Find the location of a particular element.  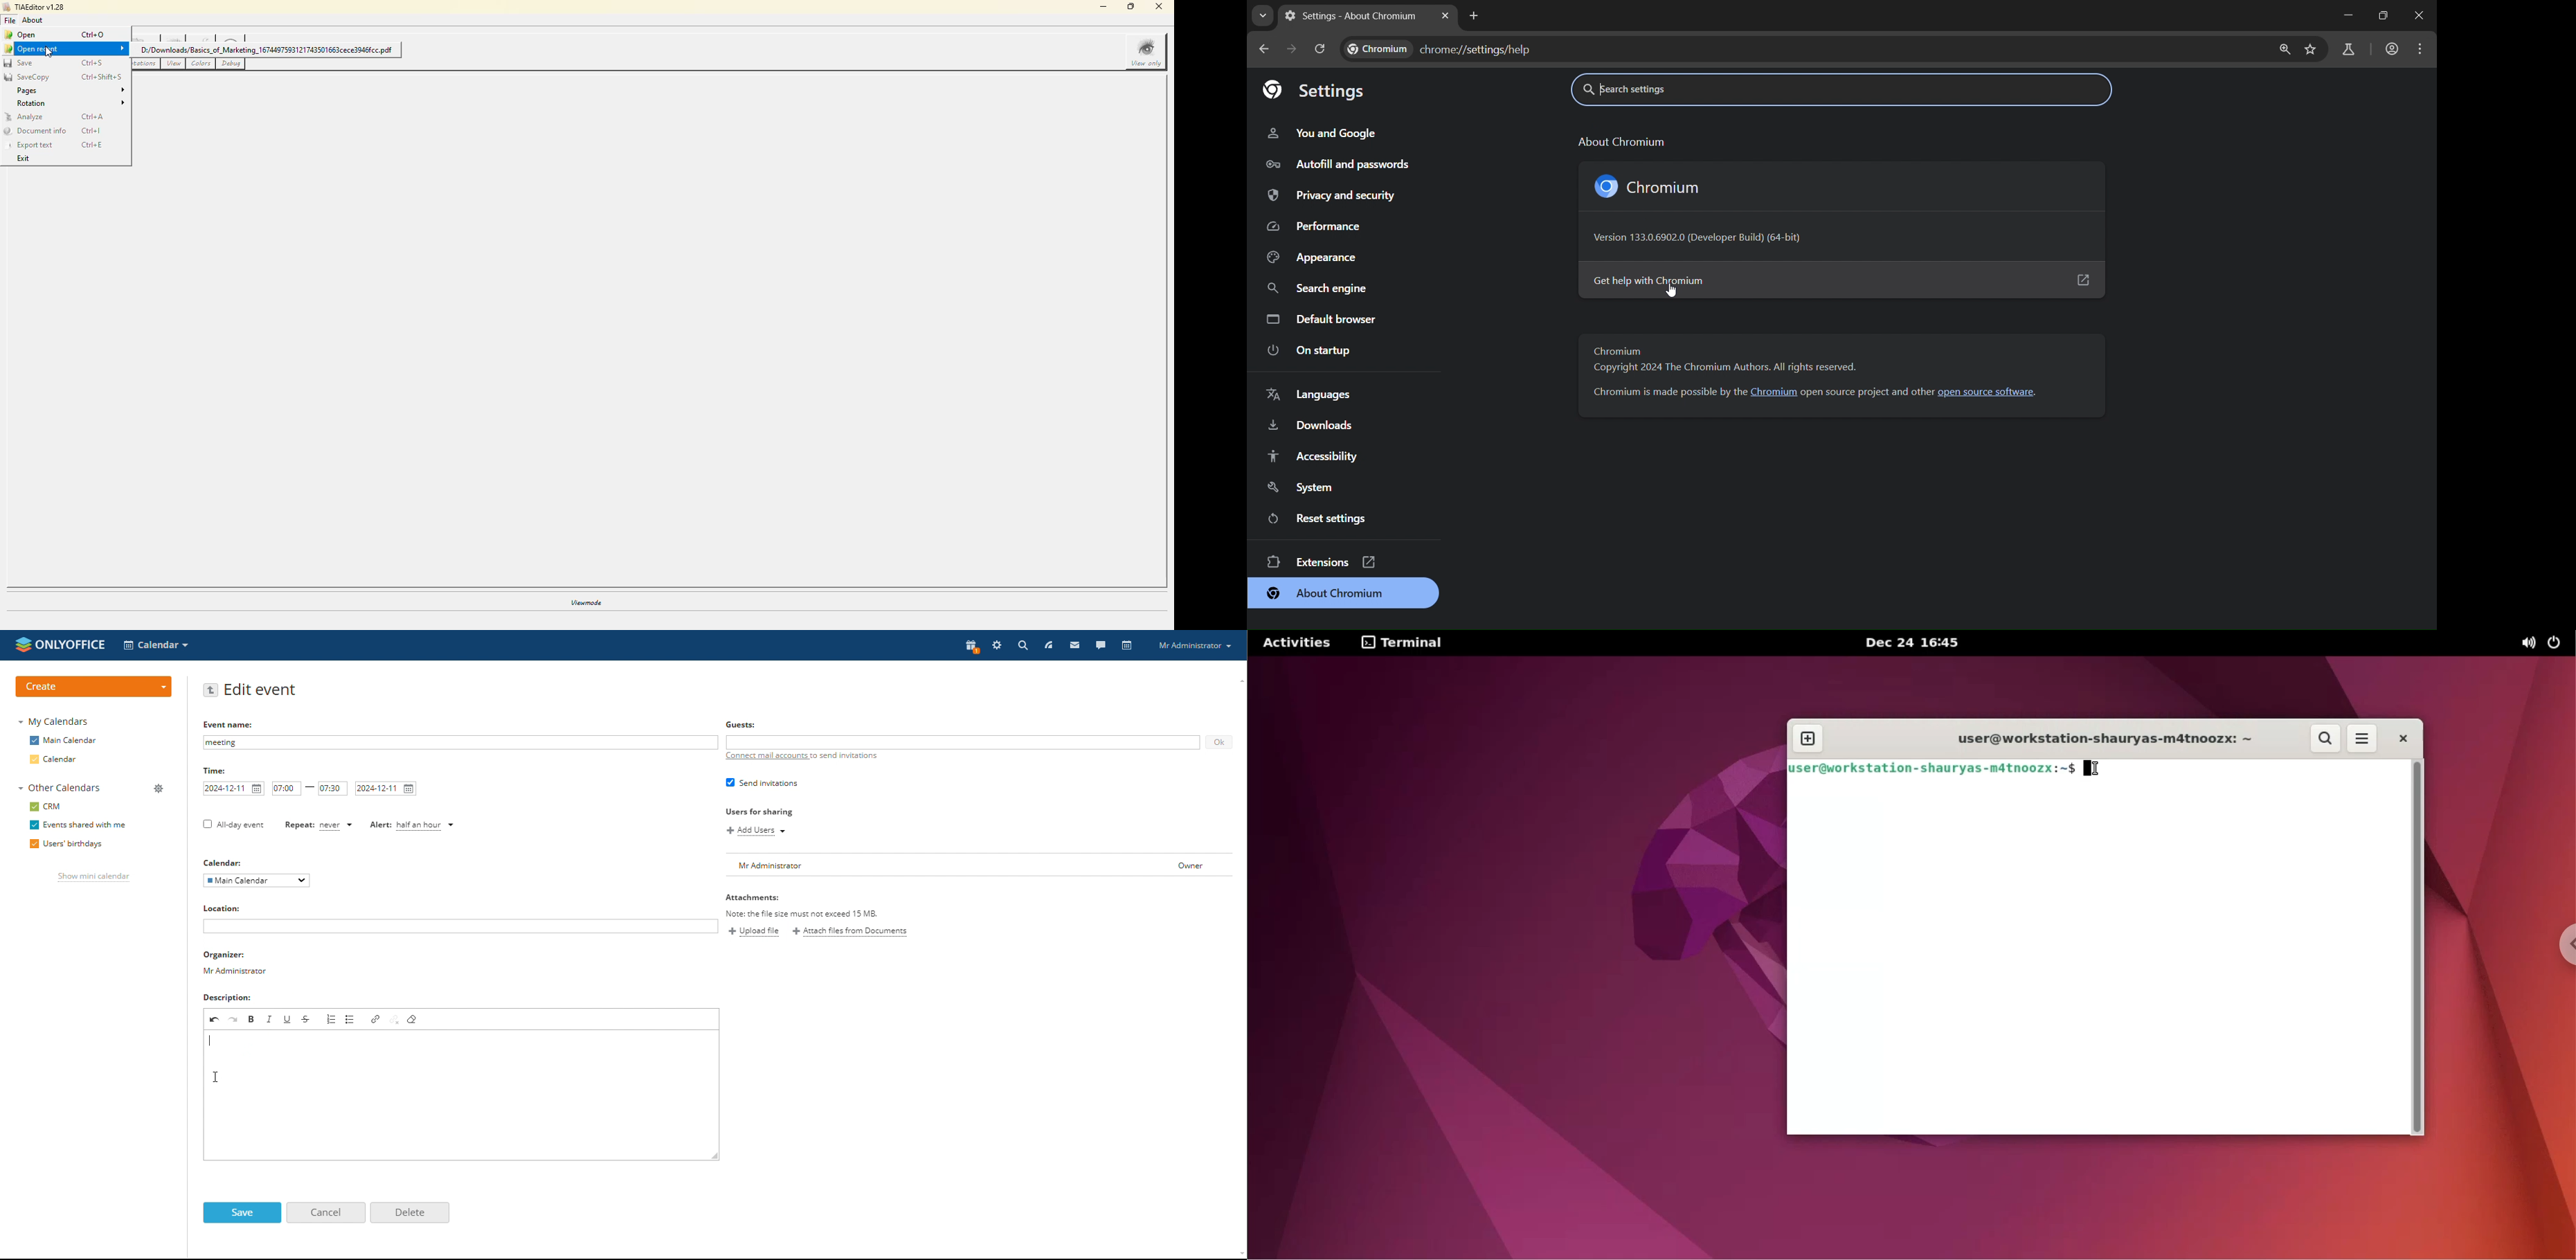

zoom is located at coordinates (2286, 48).